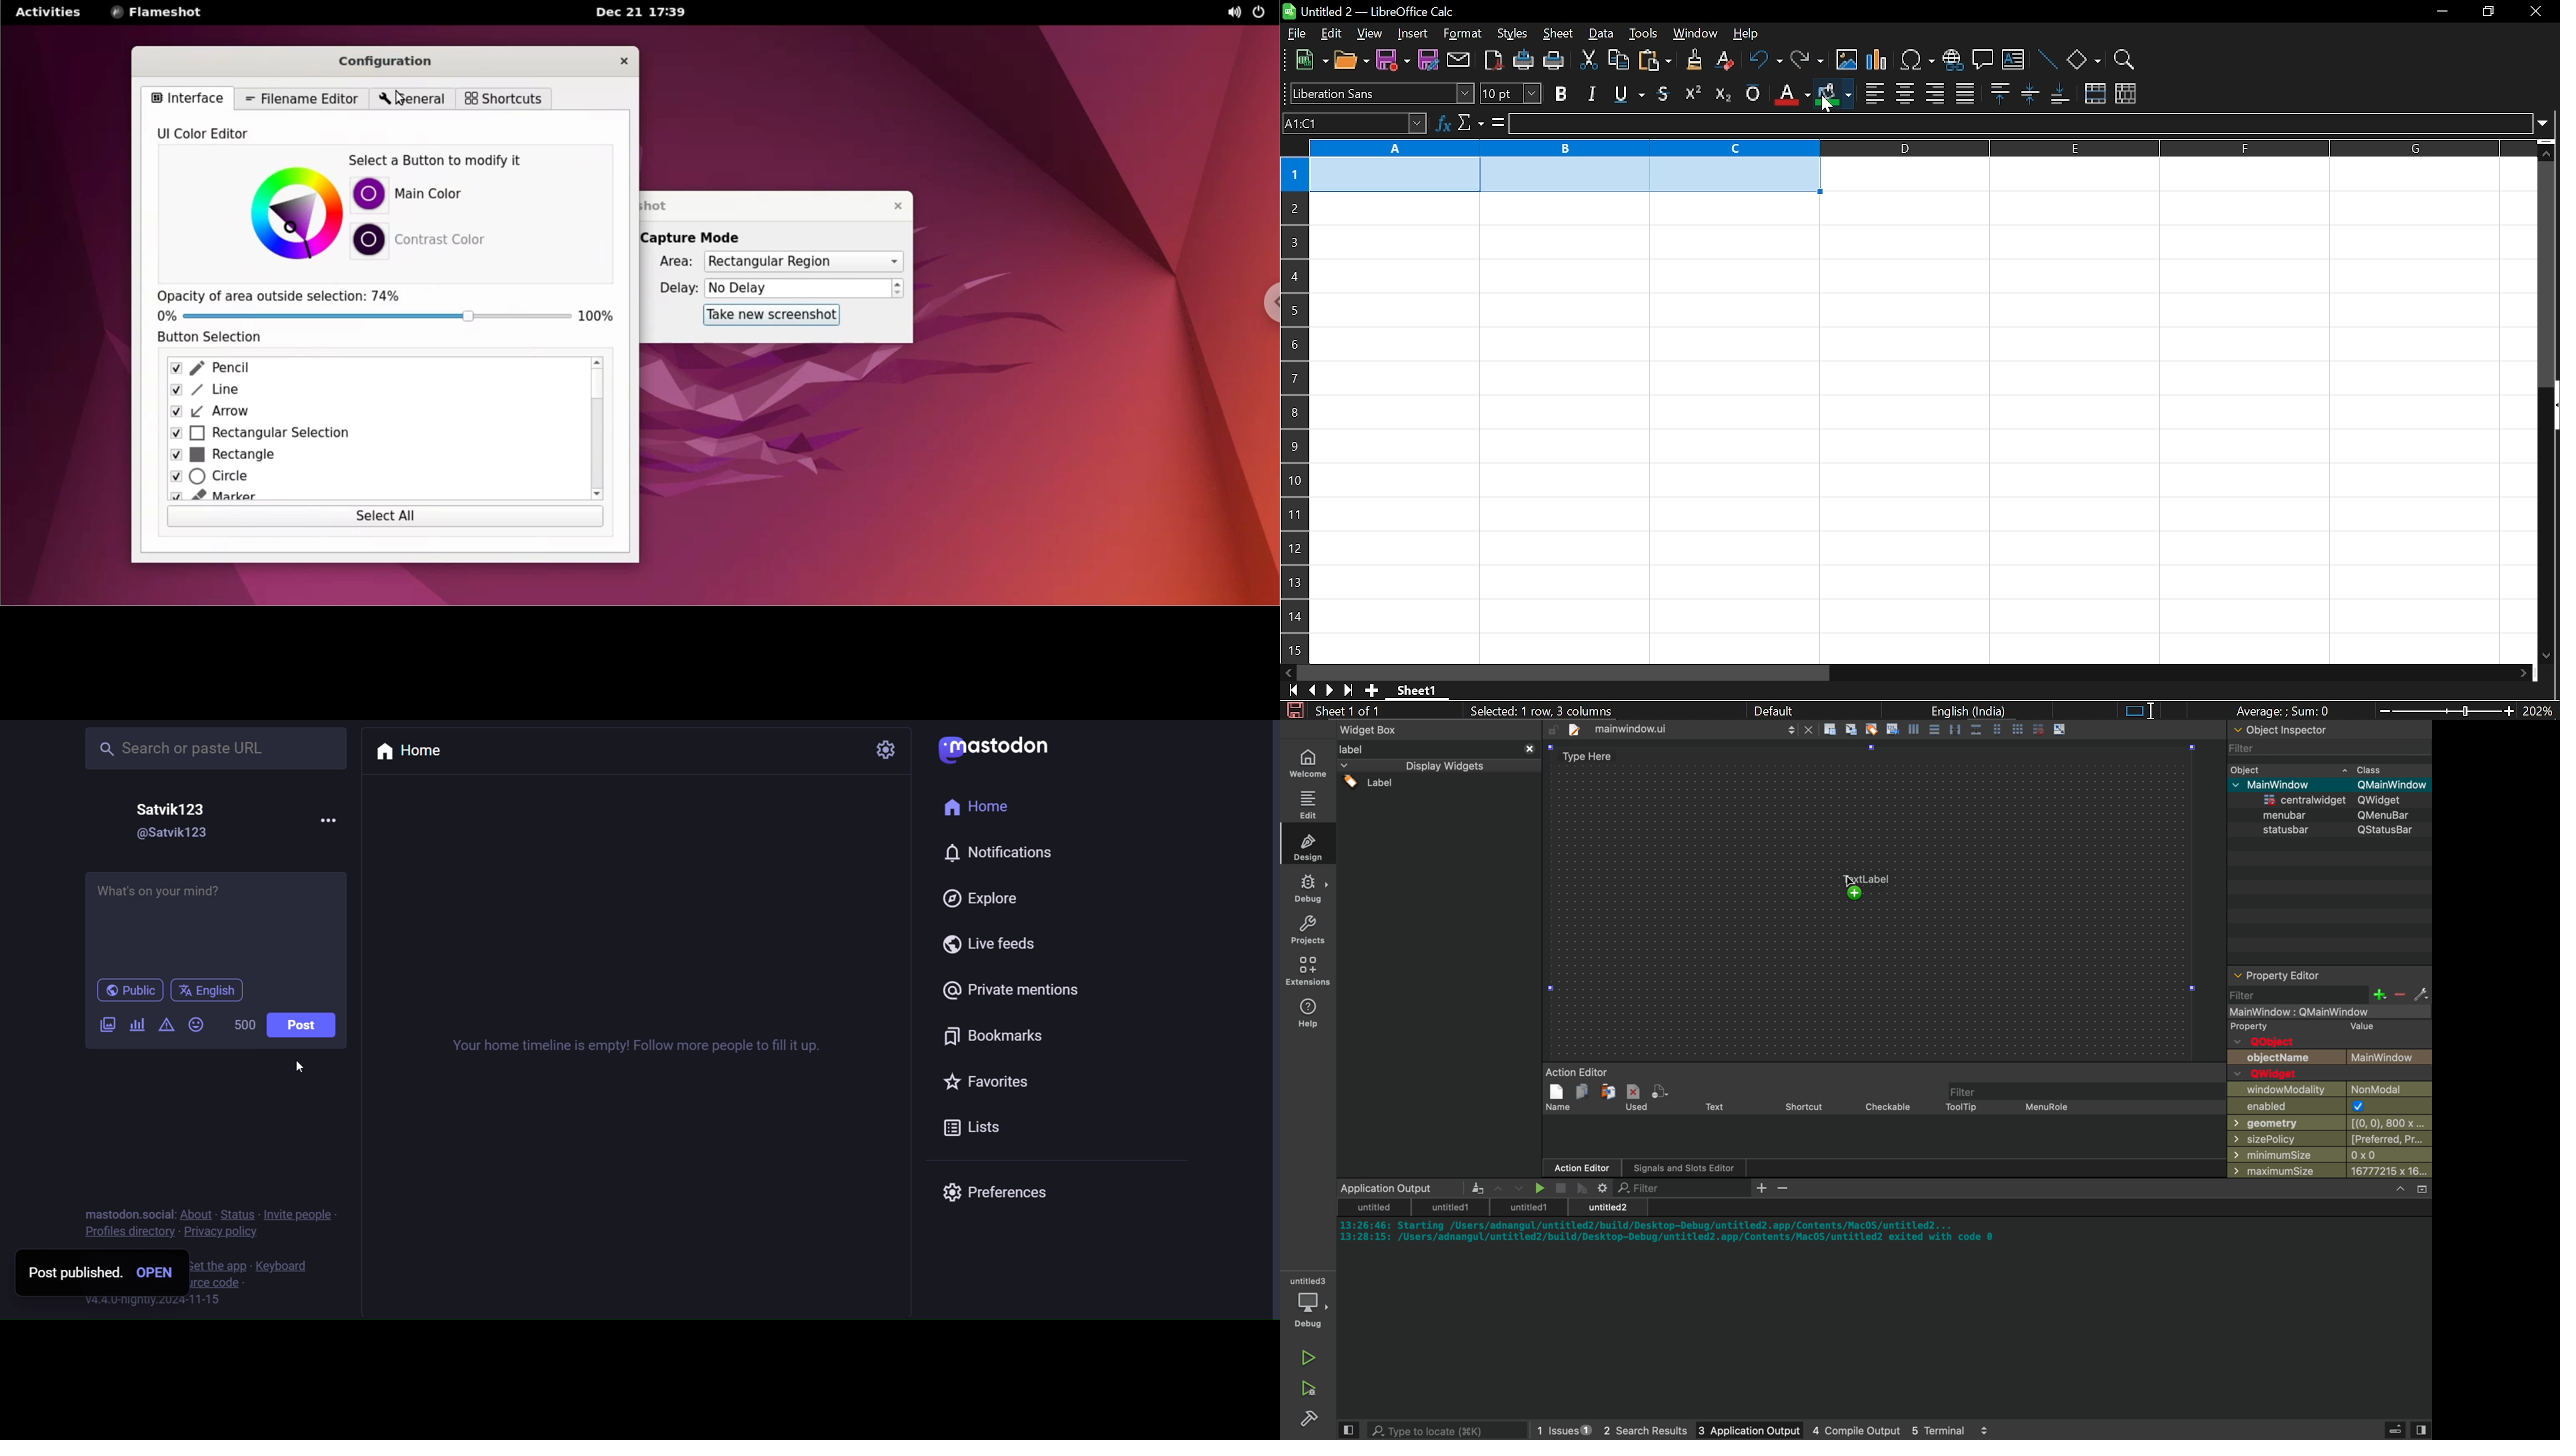 The image size is (2576, 1456). What do you see at coordinates (1368, 34) in the screenshot?
I see `view` at bounding box center [1368, 34].